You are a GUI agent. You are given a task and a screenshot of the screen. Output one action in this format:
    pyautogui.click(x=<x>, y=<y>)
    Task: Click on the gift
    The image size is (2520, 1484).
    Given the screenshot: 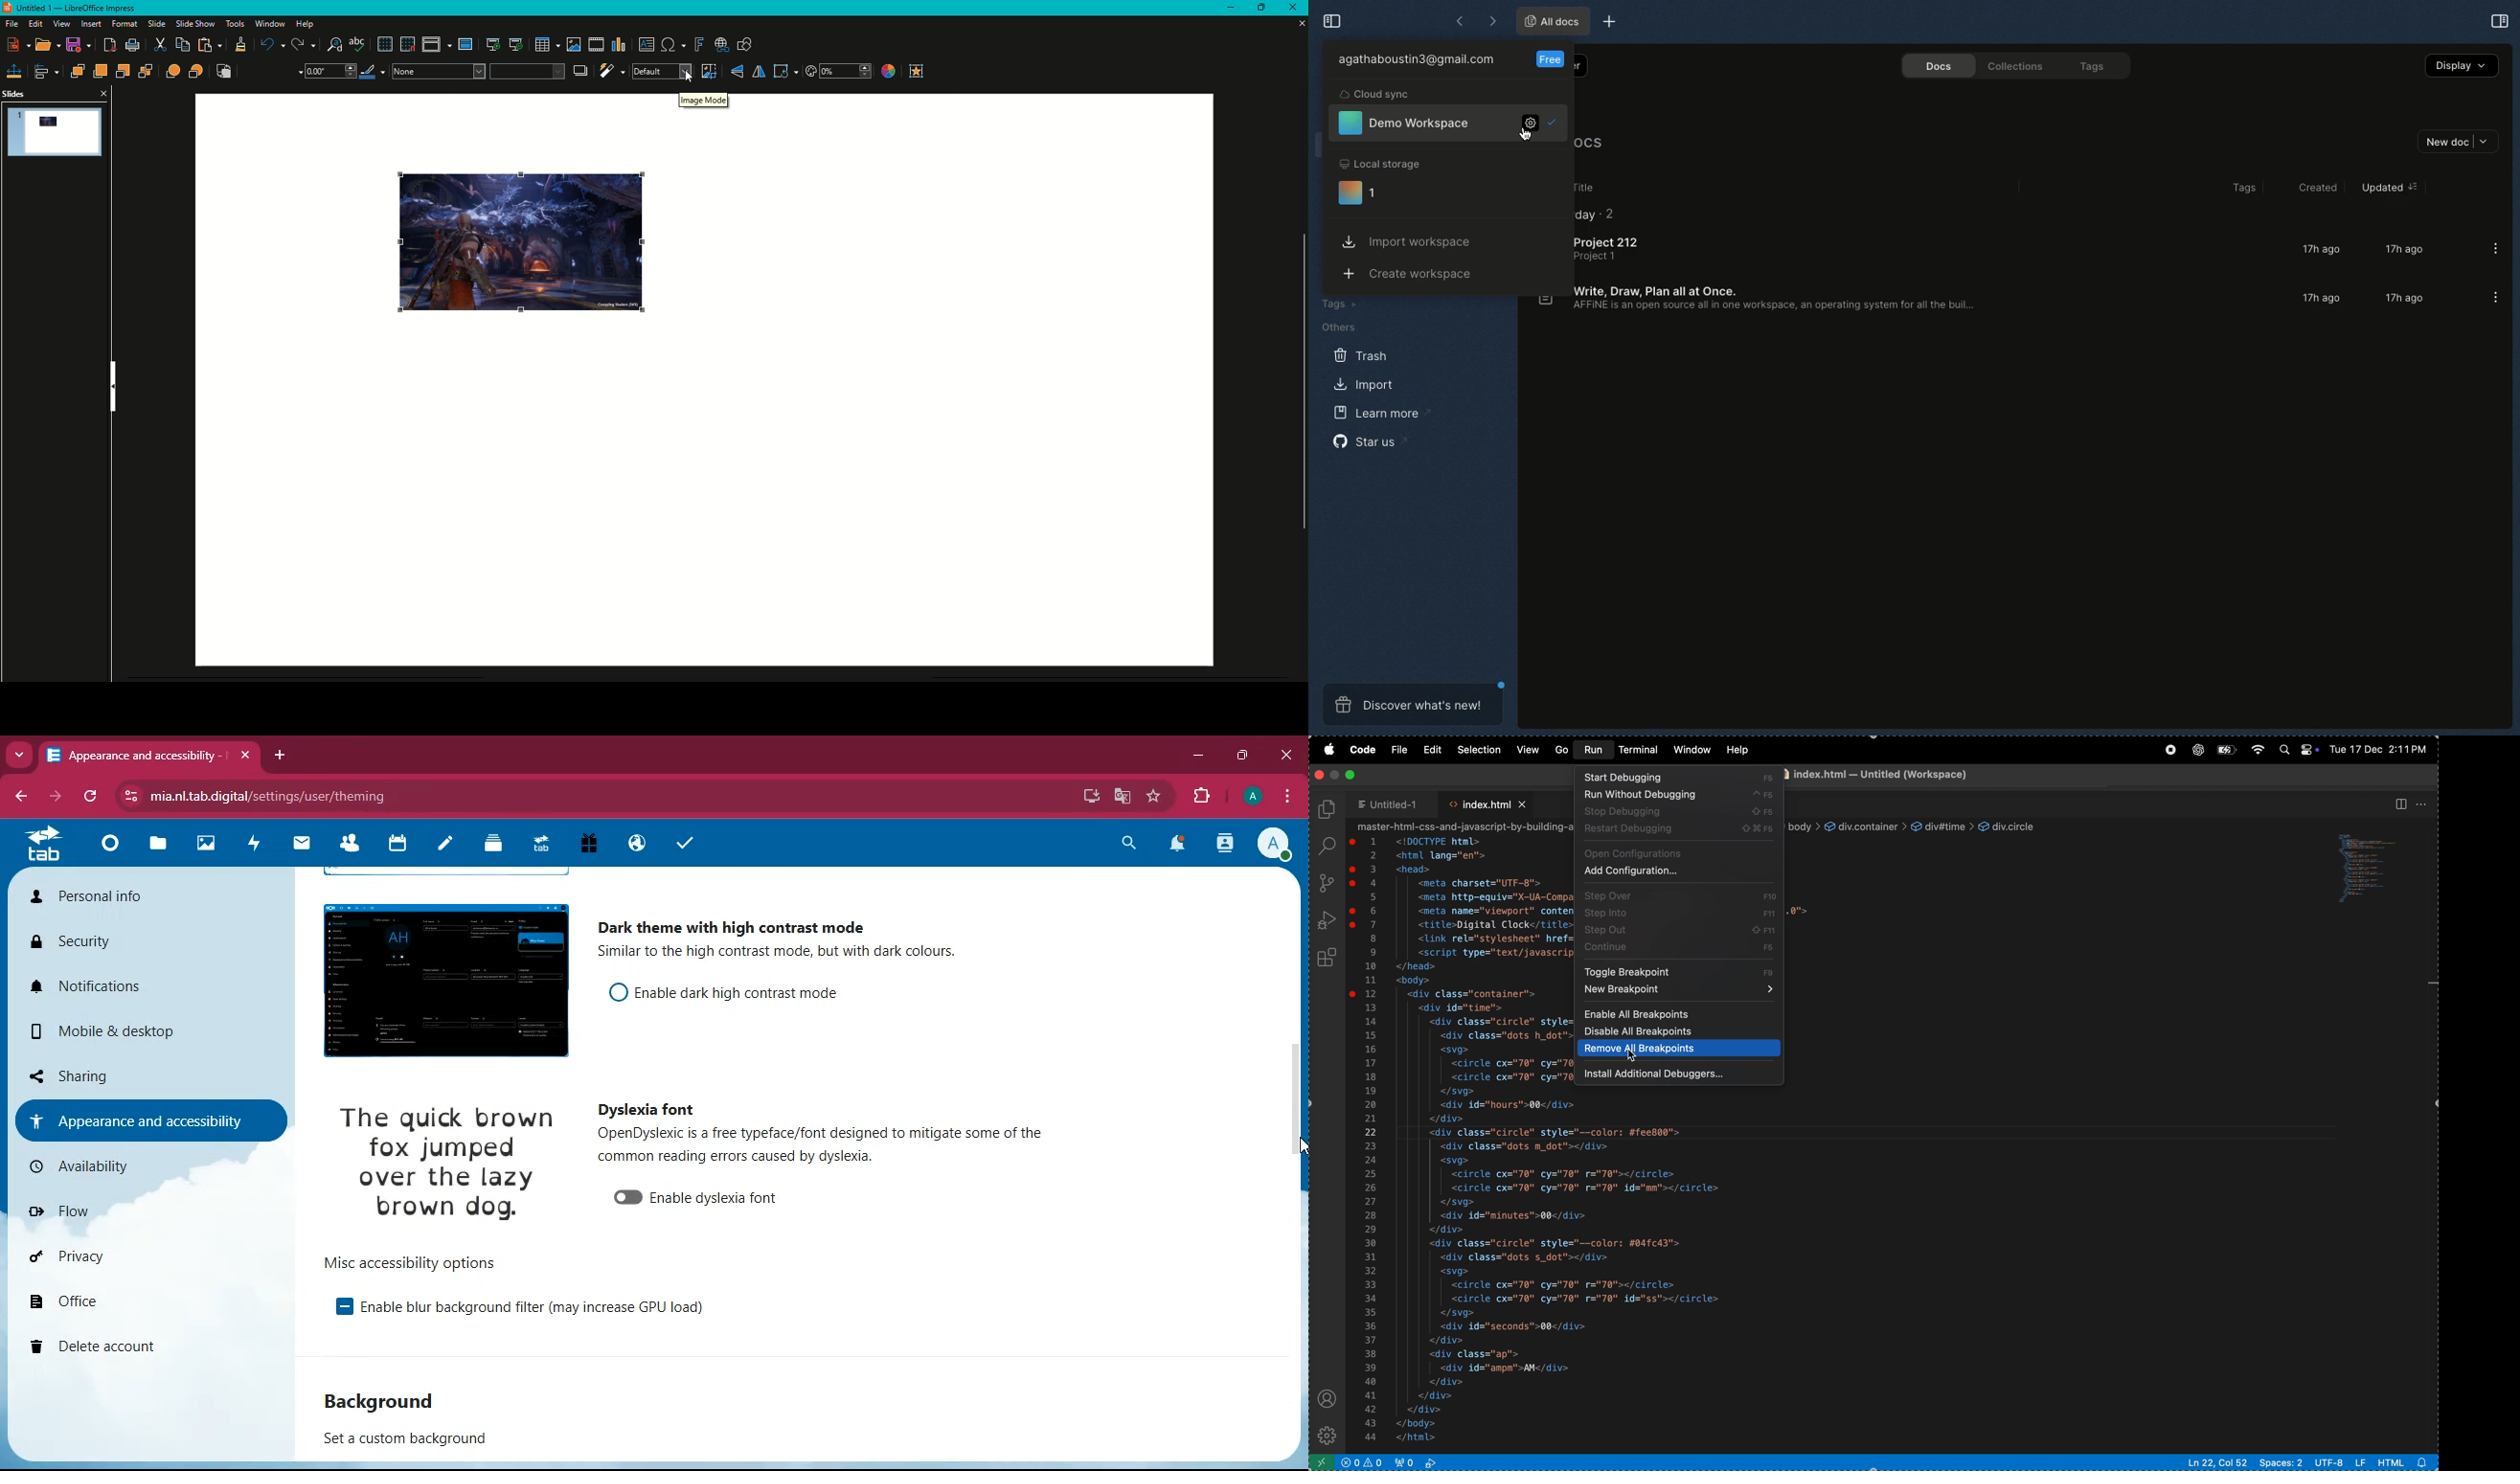 What is the action you would take?
    pyautogui.click(x=583, y=843)
    